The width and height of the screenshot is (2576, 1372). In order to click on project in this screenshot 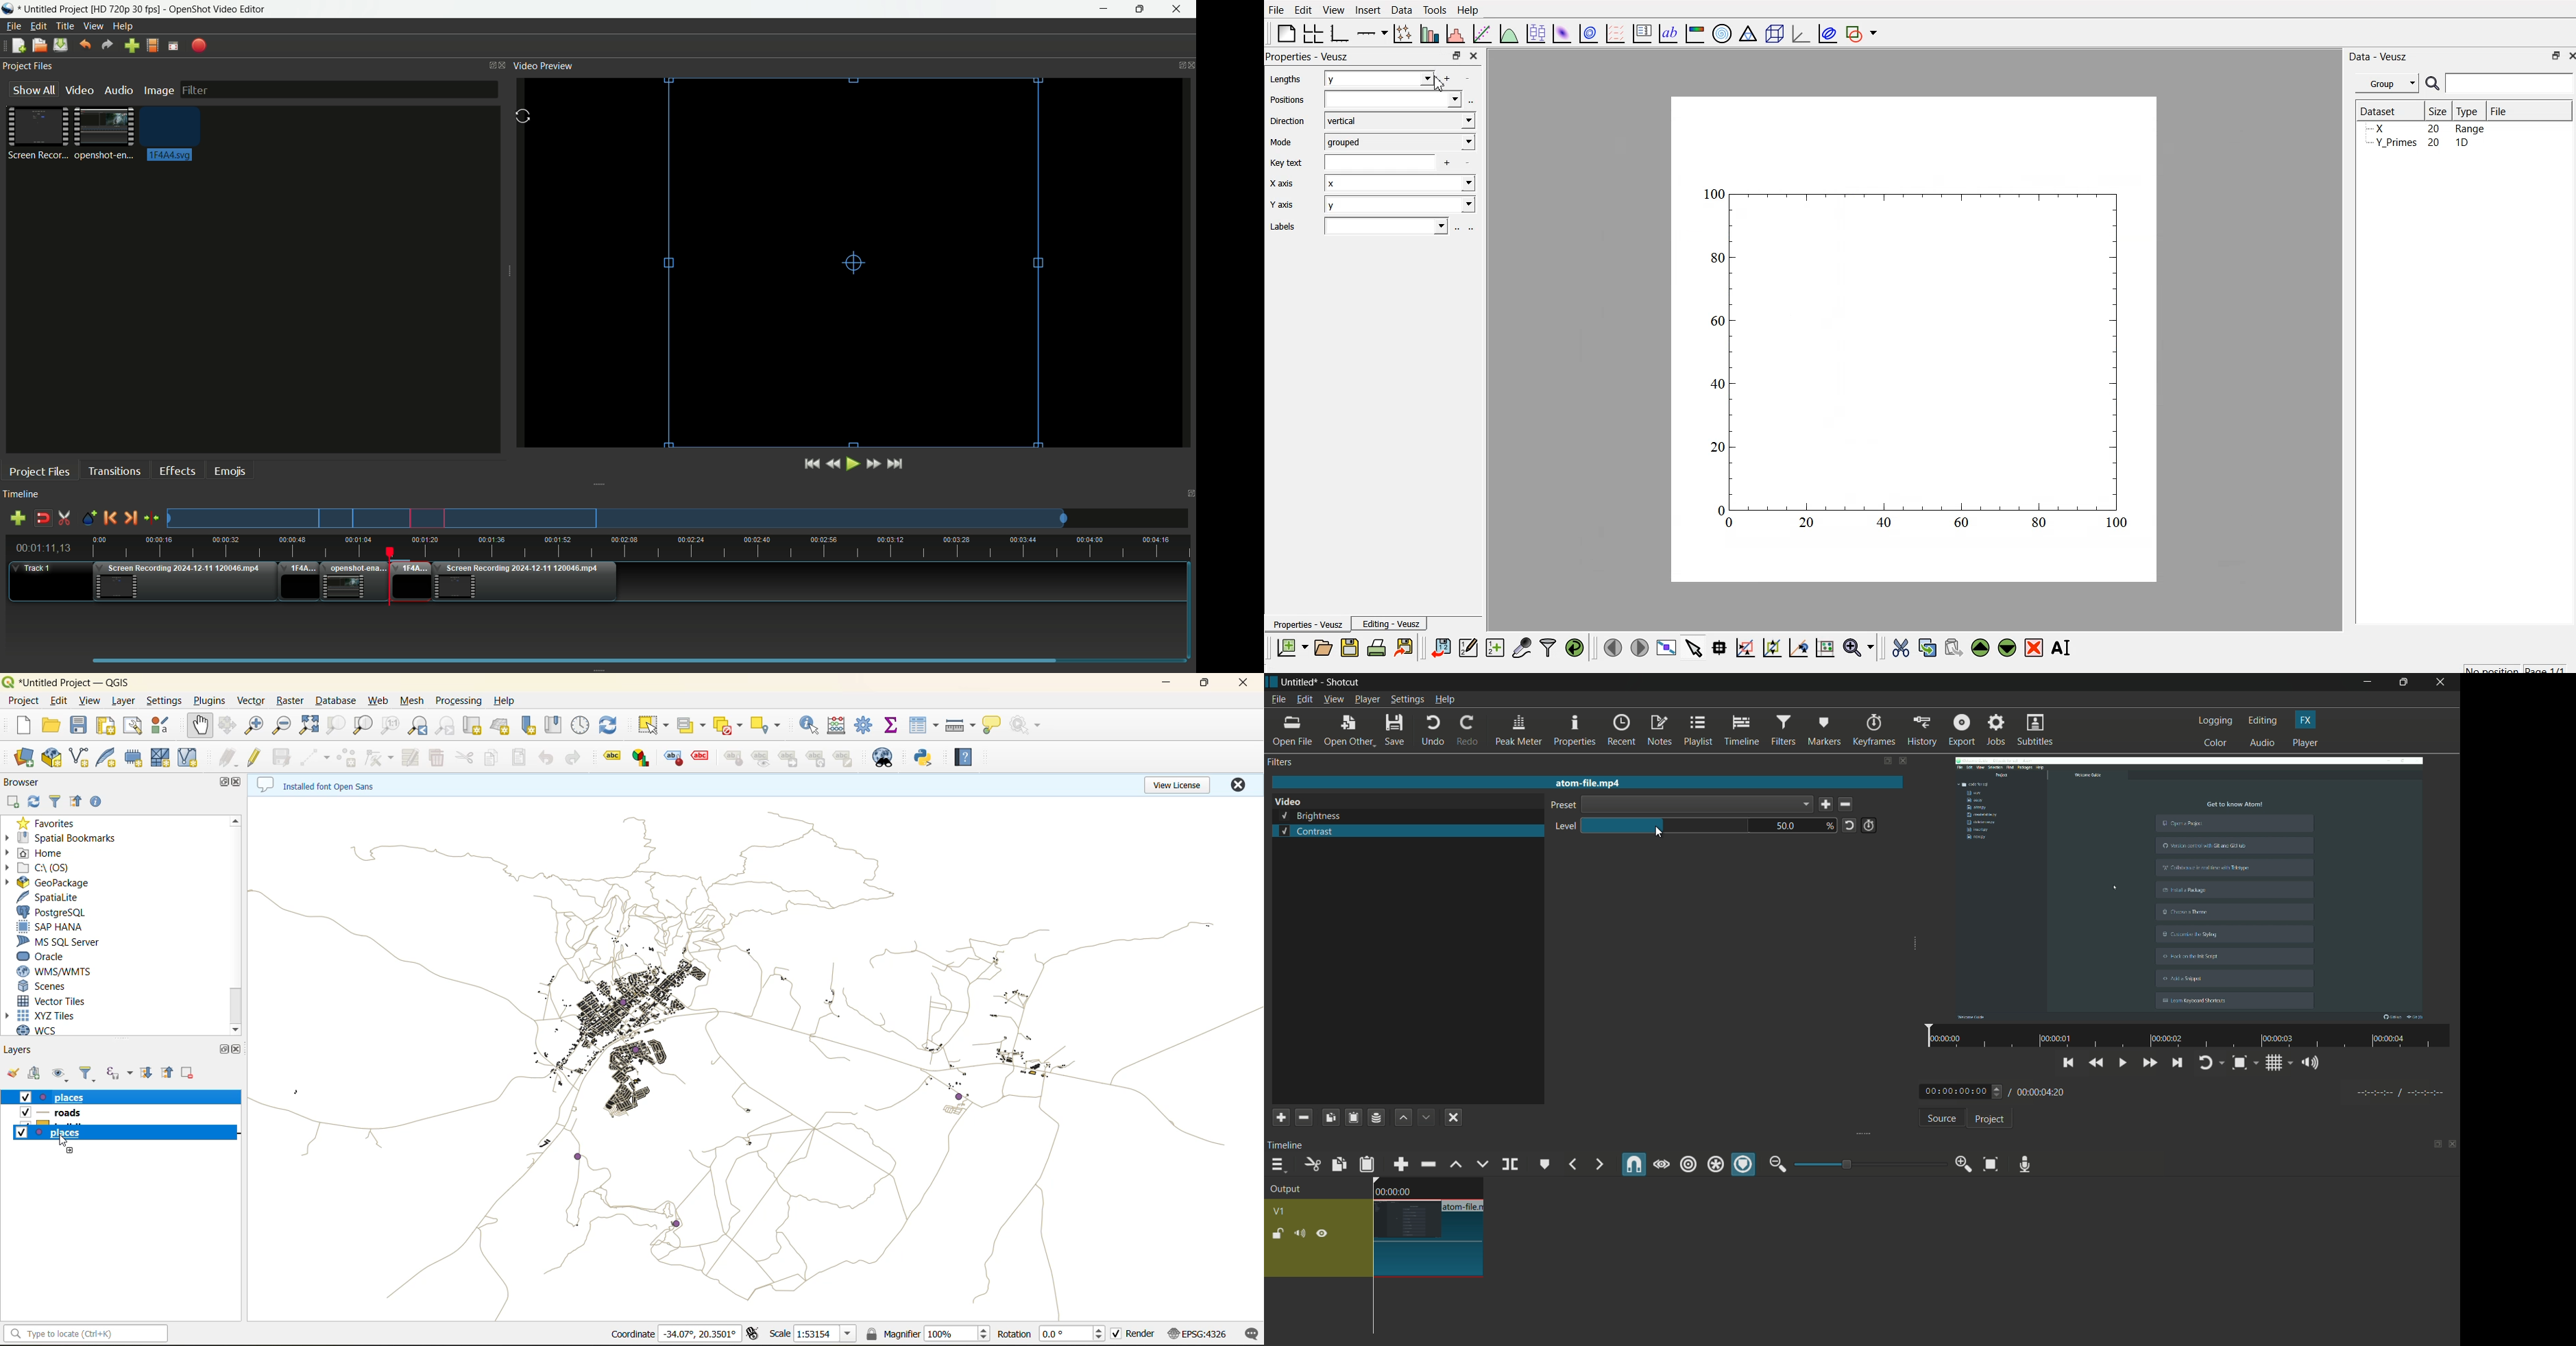, I will do `click(23, 701)`.